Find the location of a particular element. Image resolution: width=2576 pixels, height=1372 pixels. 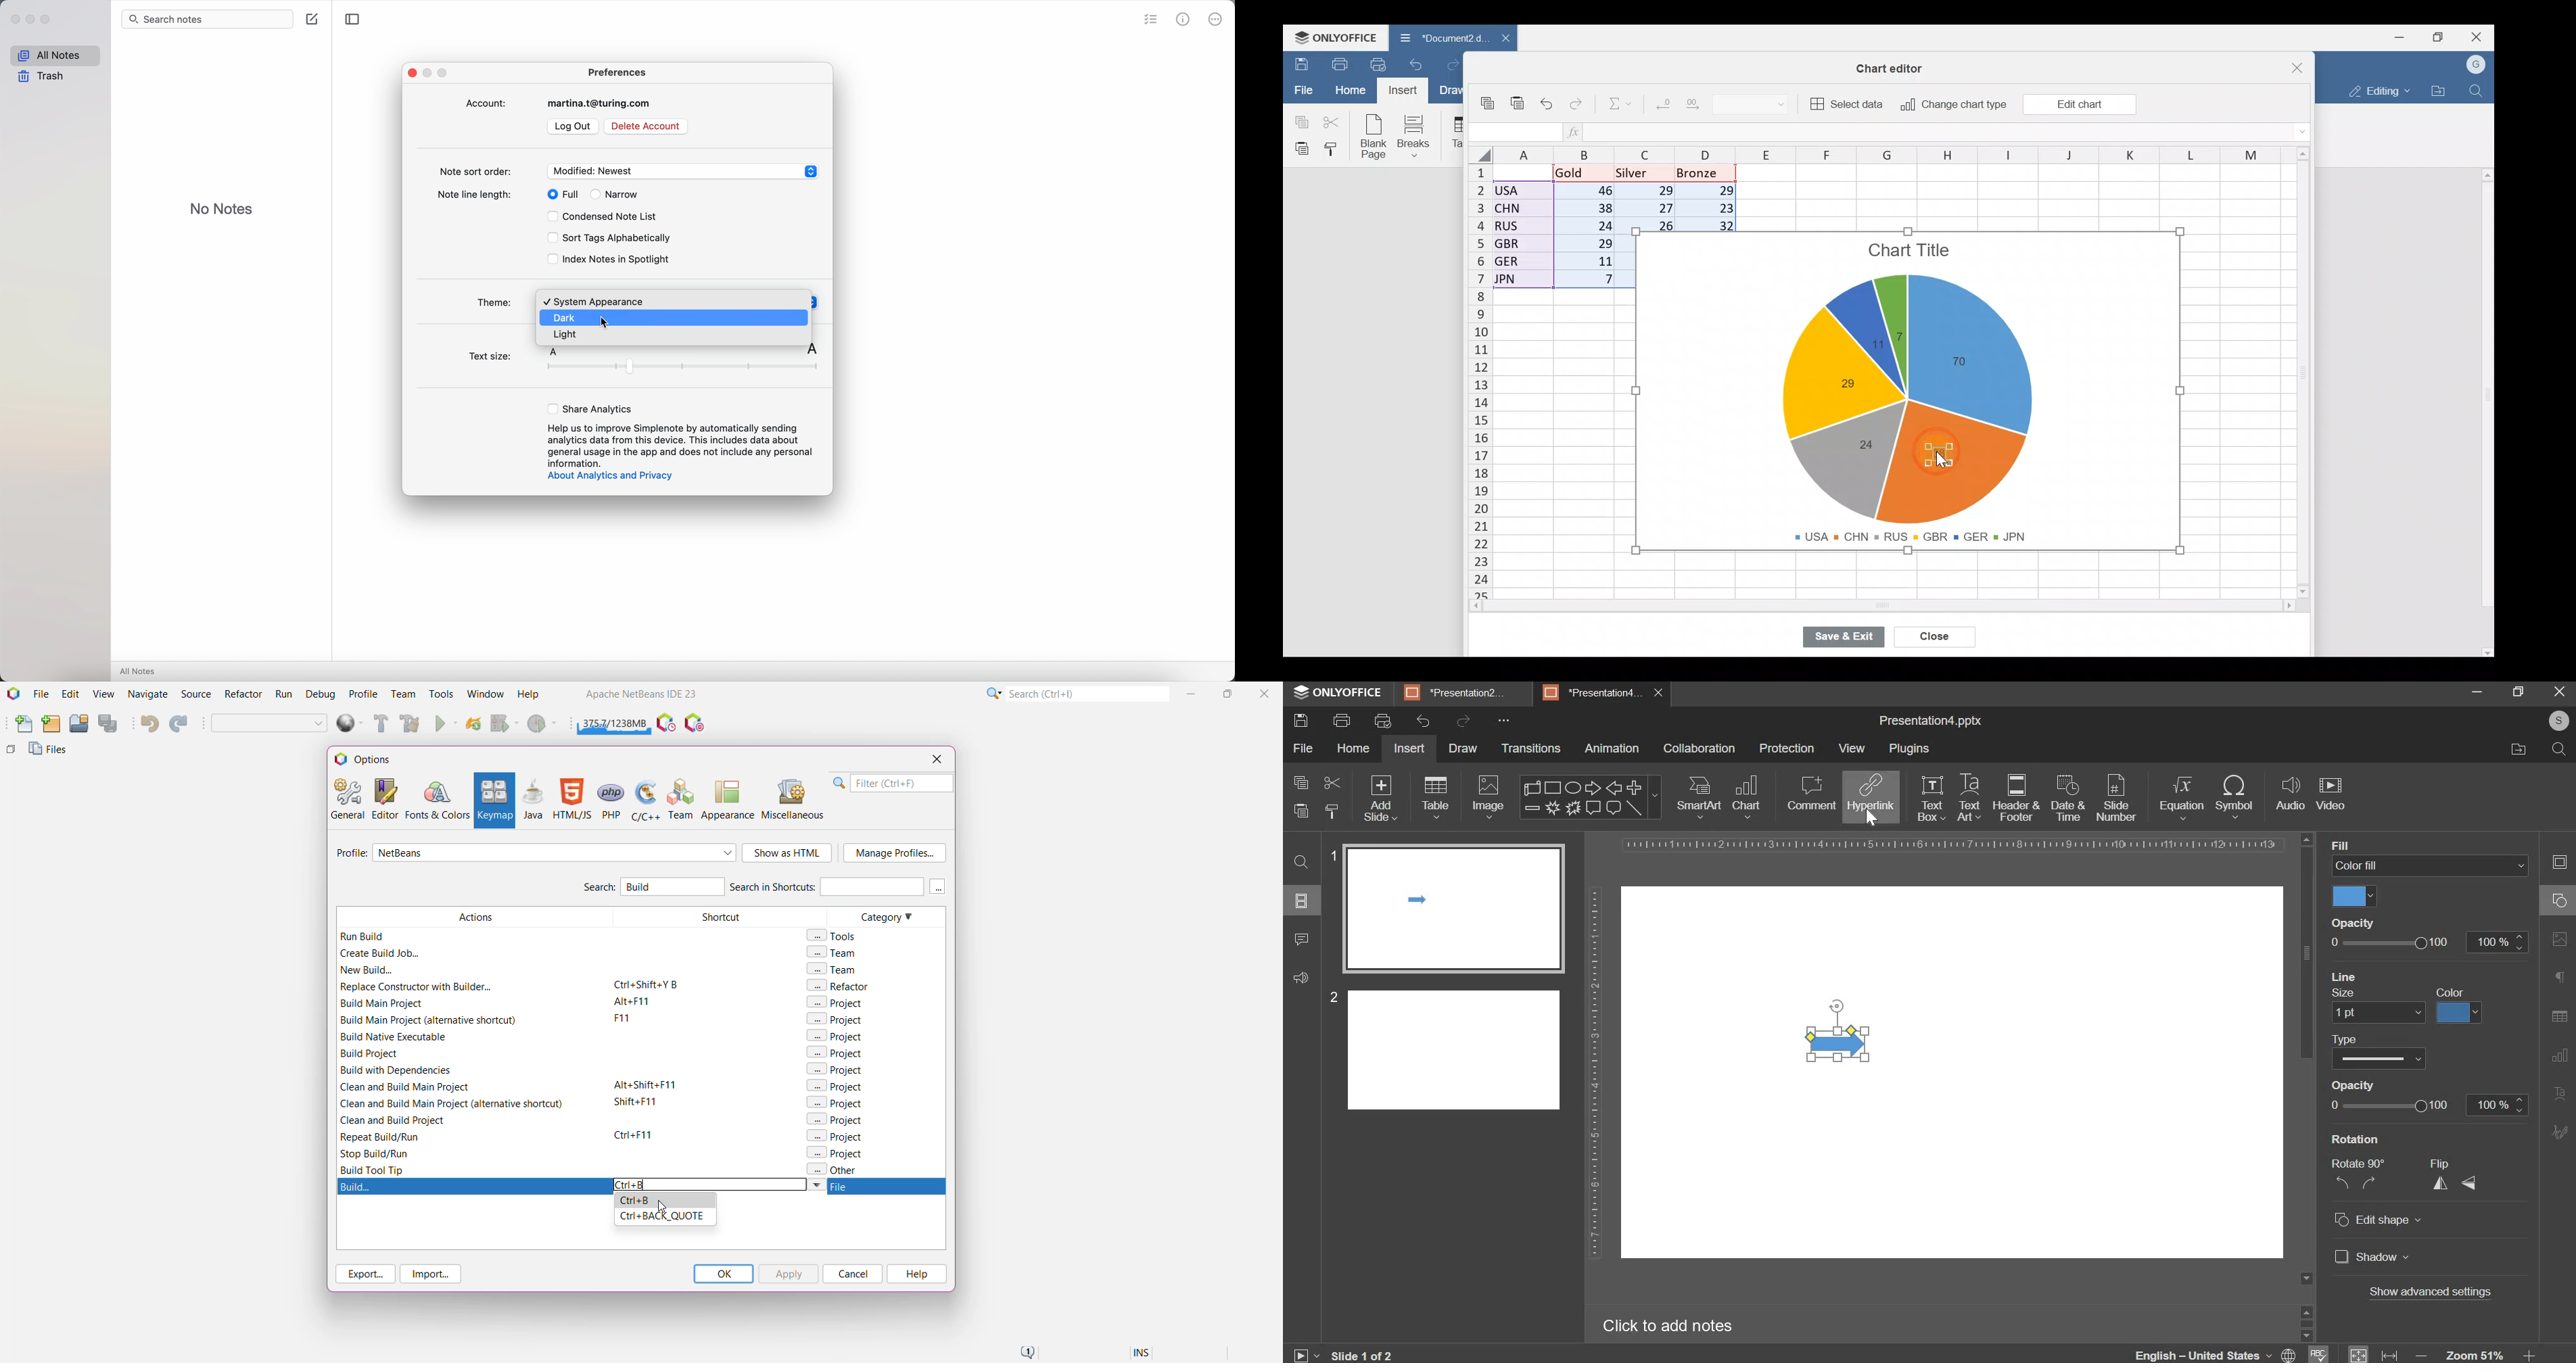

no notes is located at coordinates (222, 207).